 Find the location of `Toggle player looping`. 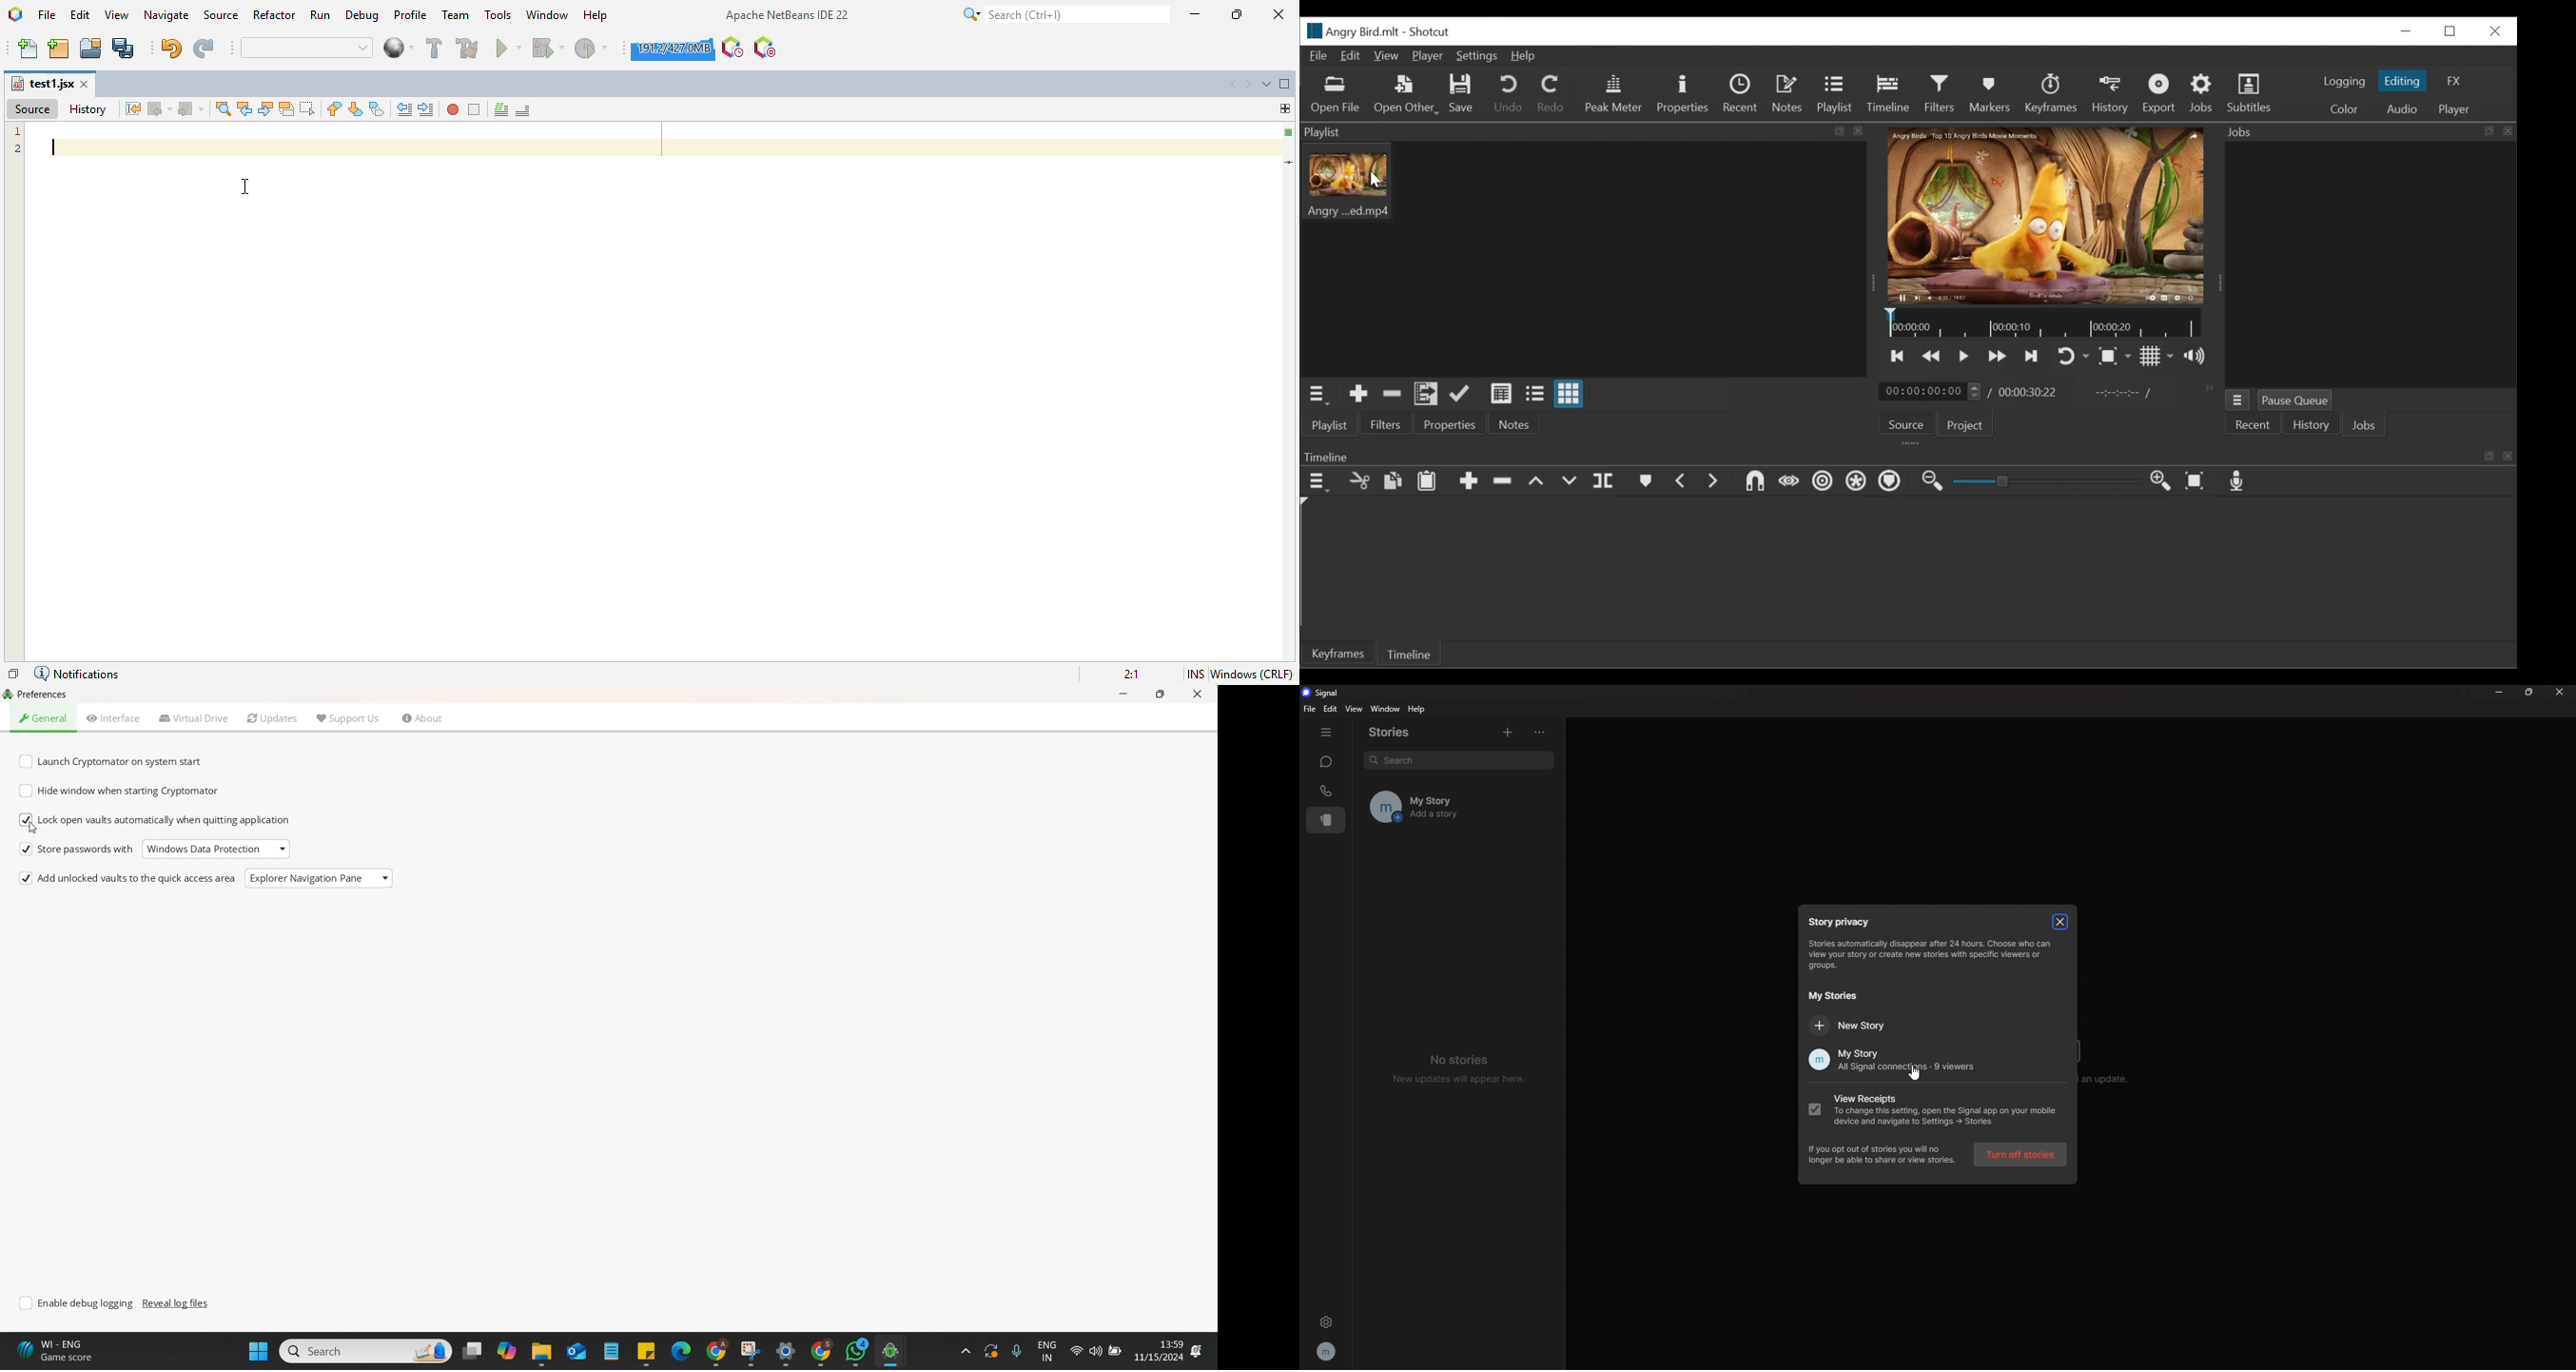

Toggle player looping is located at coordinates (2070, 355).